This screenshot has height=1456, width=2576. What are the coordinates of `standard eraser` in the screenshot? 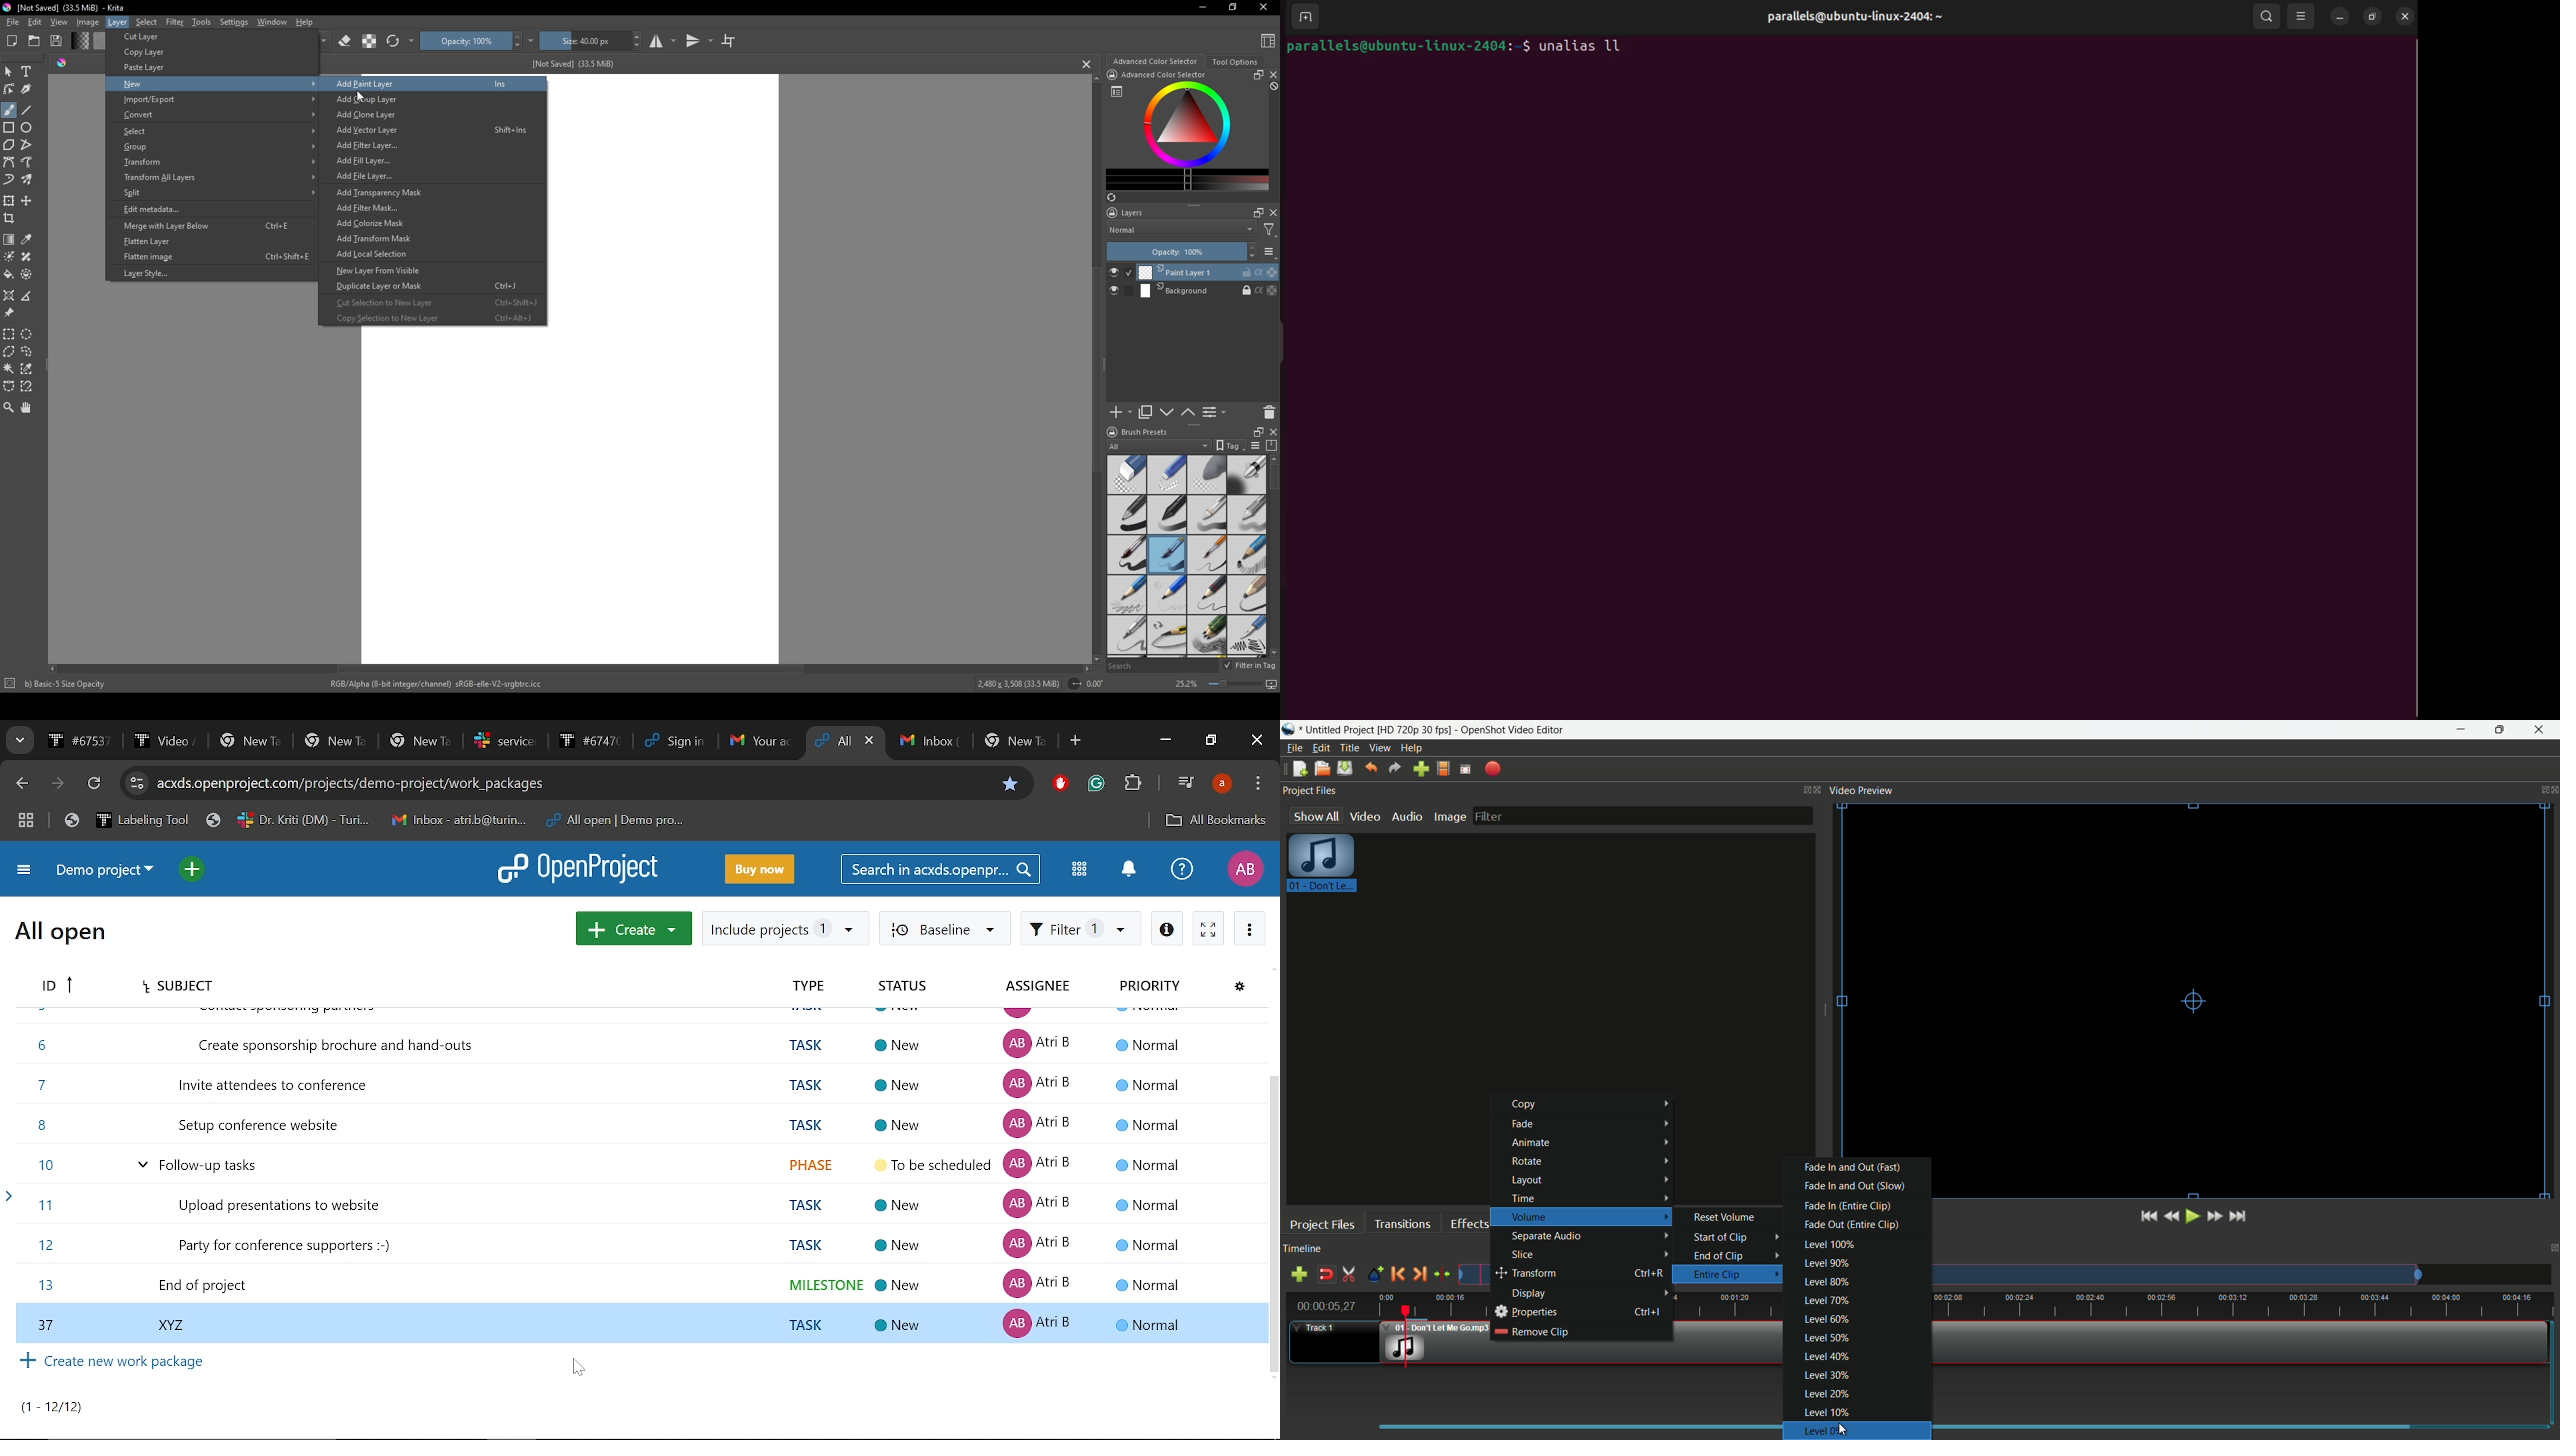 It's located at (1126, 474).